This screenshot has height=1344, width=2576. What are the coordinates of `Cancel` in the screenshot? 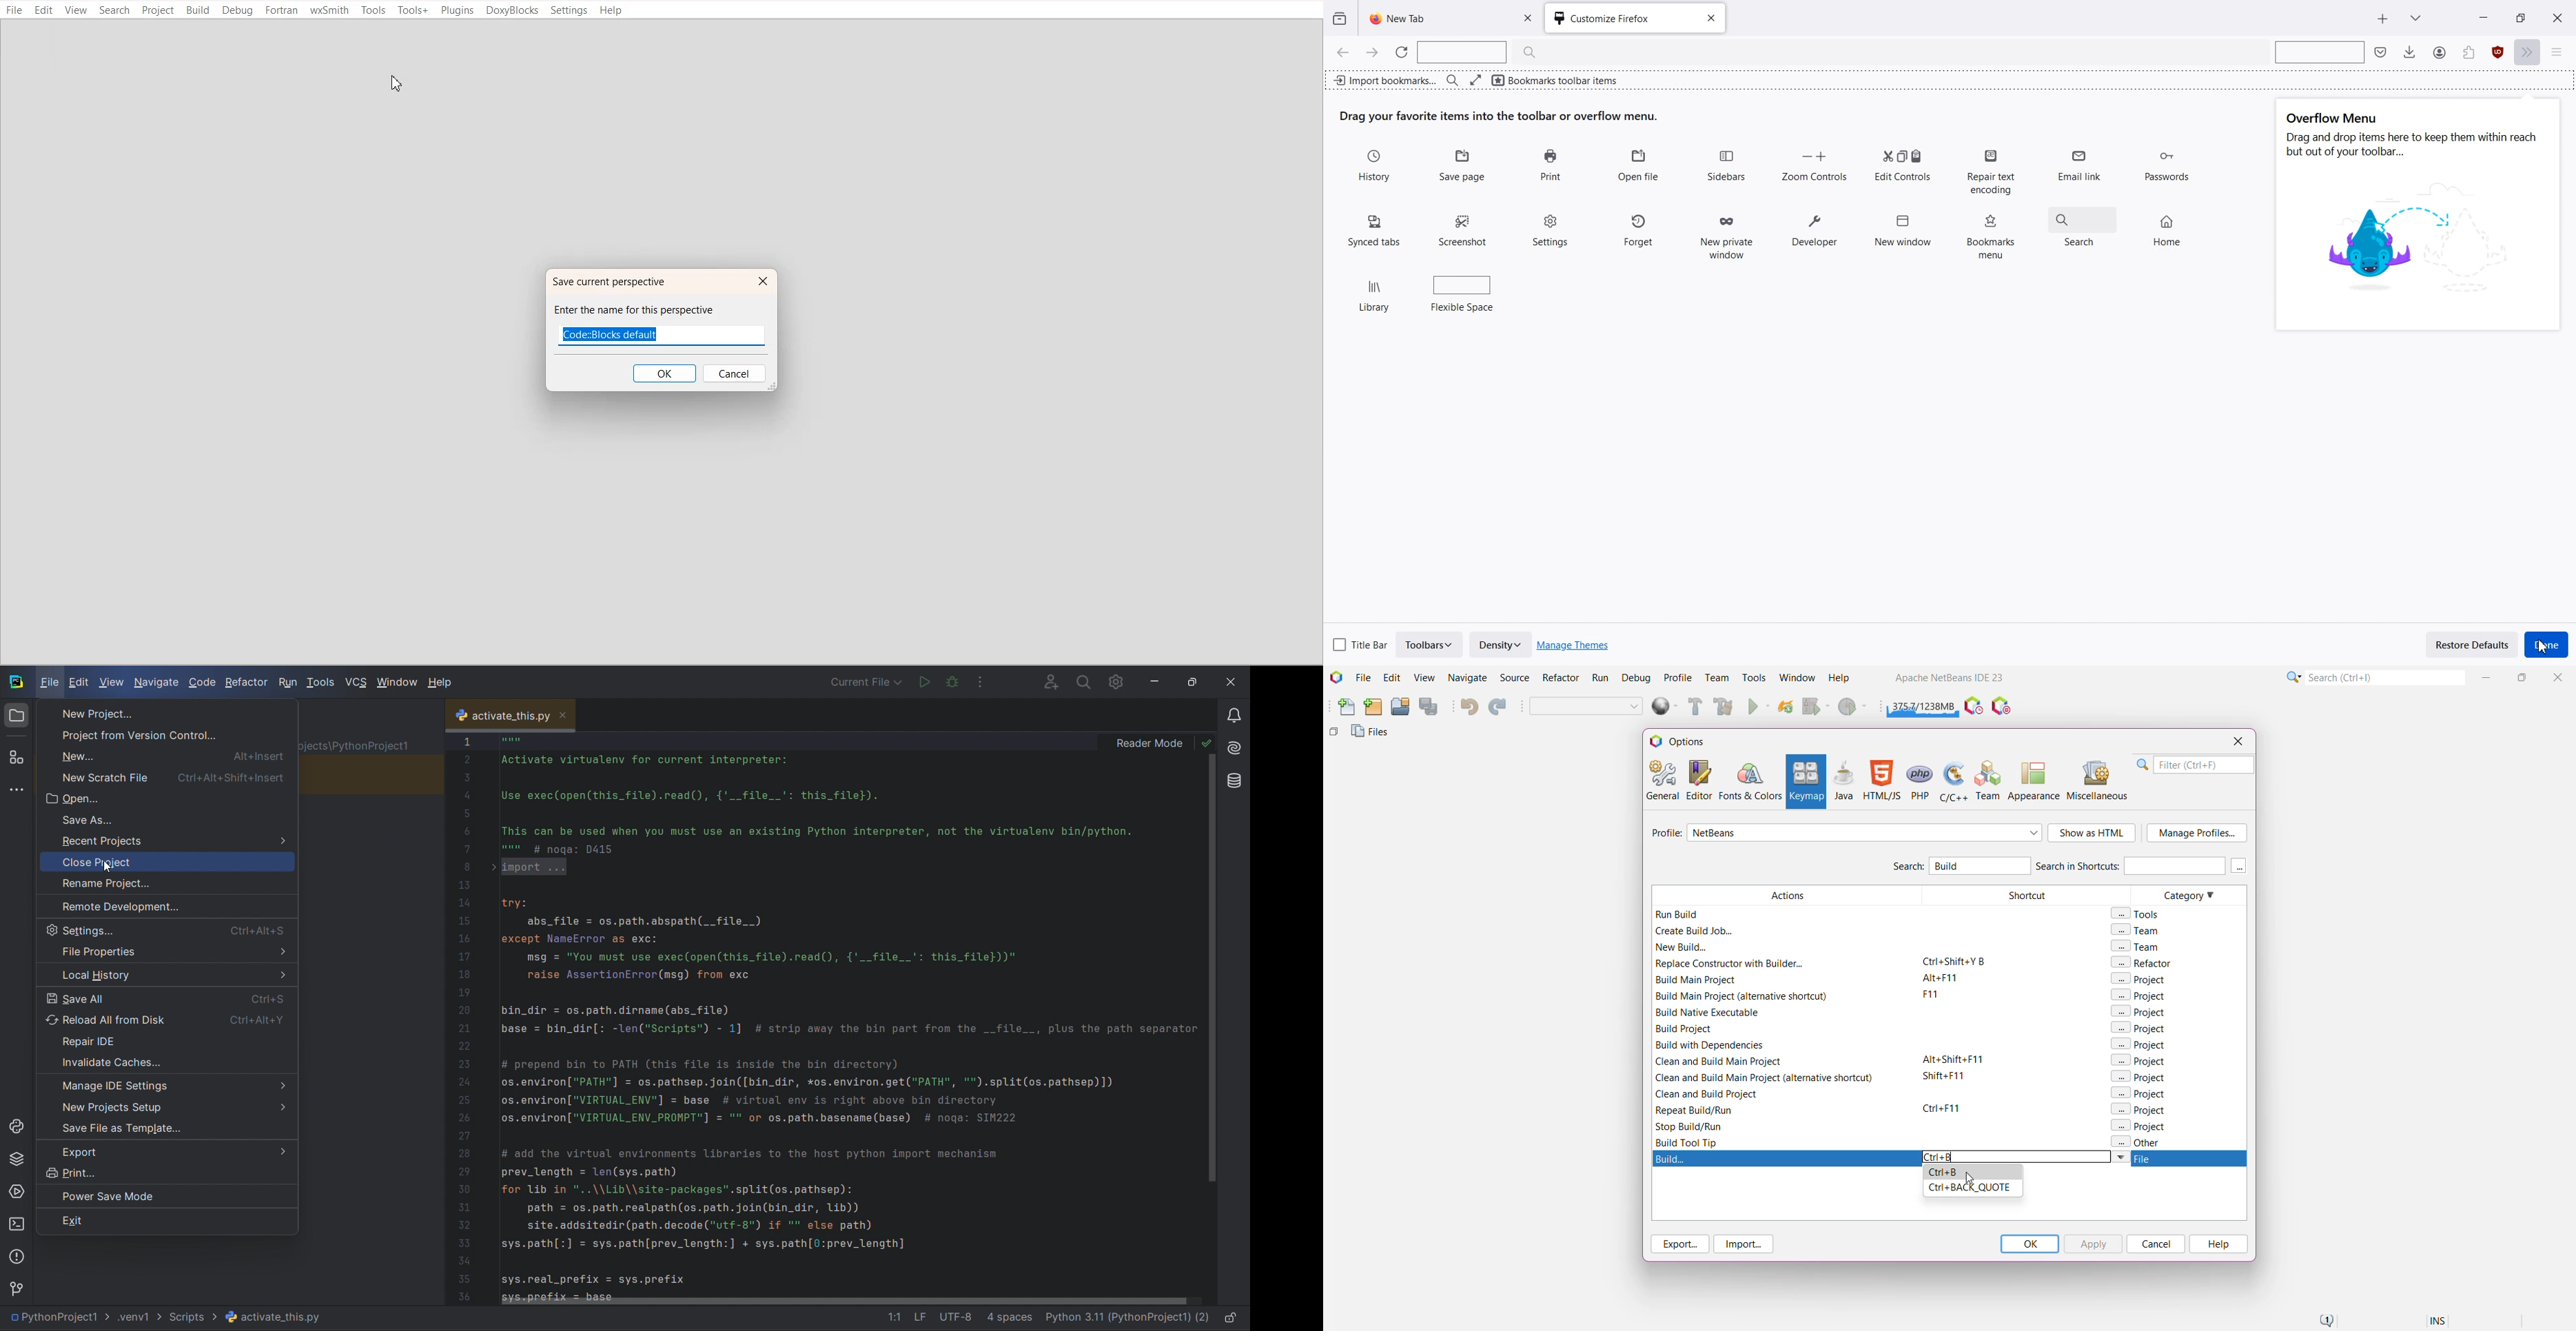 It's located at (736, 374).